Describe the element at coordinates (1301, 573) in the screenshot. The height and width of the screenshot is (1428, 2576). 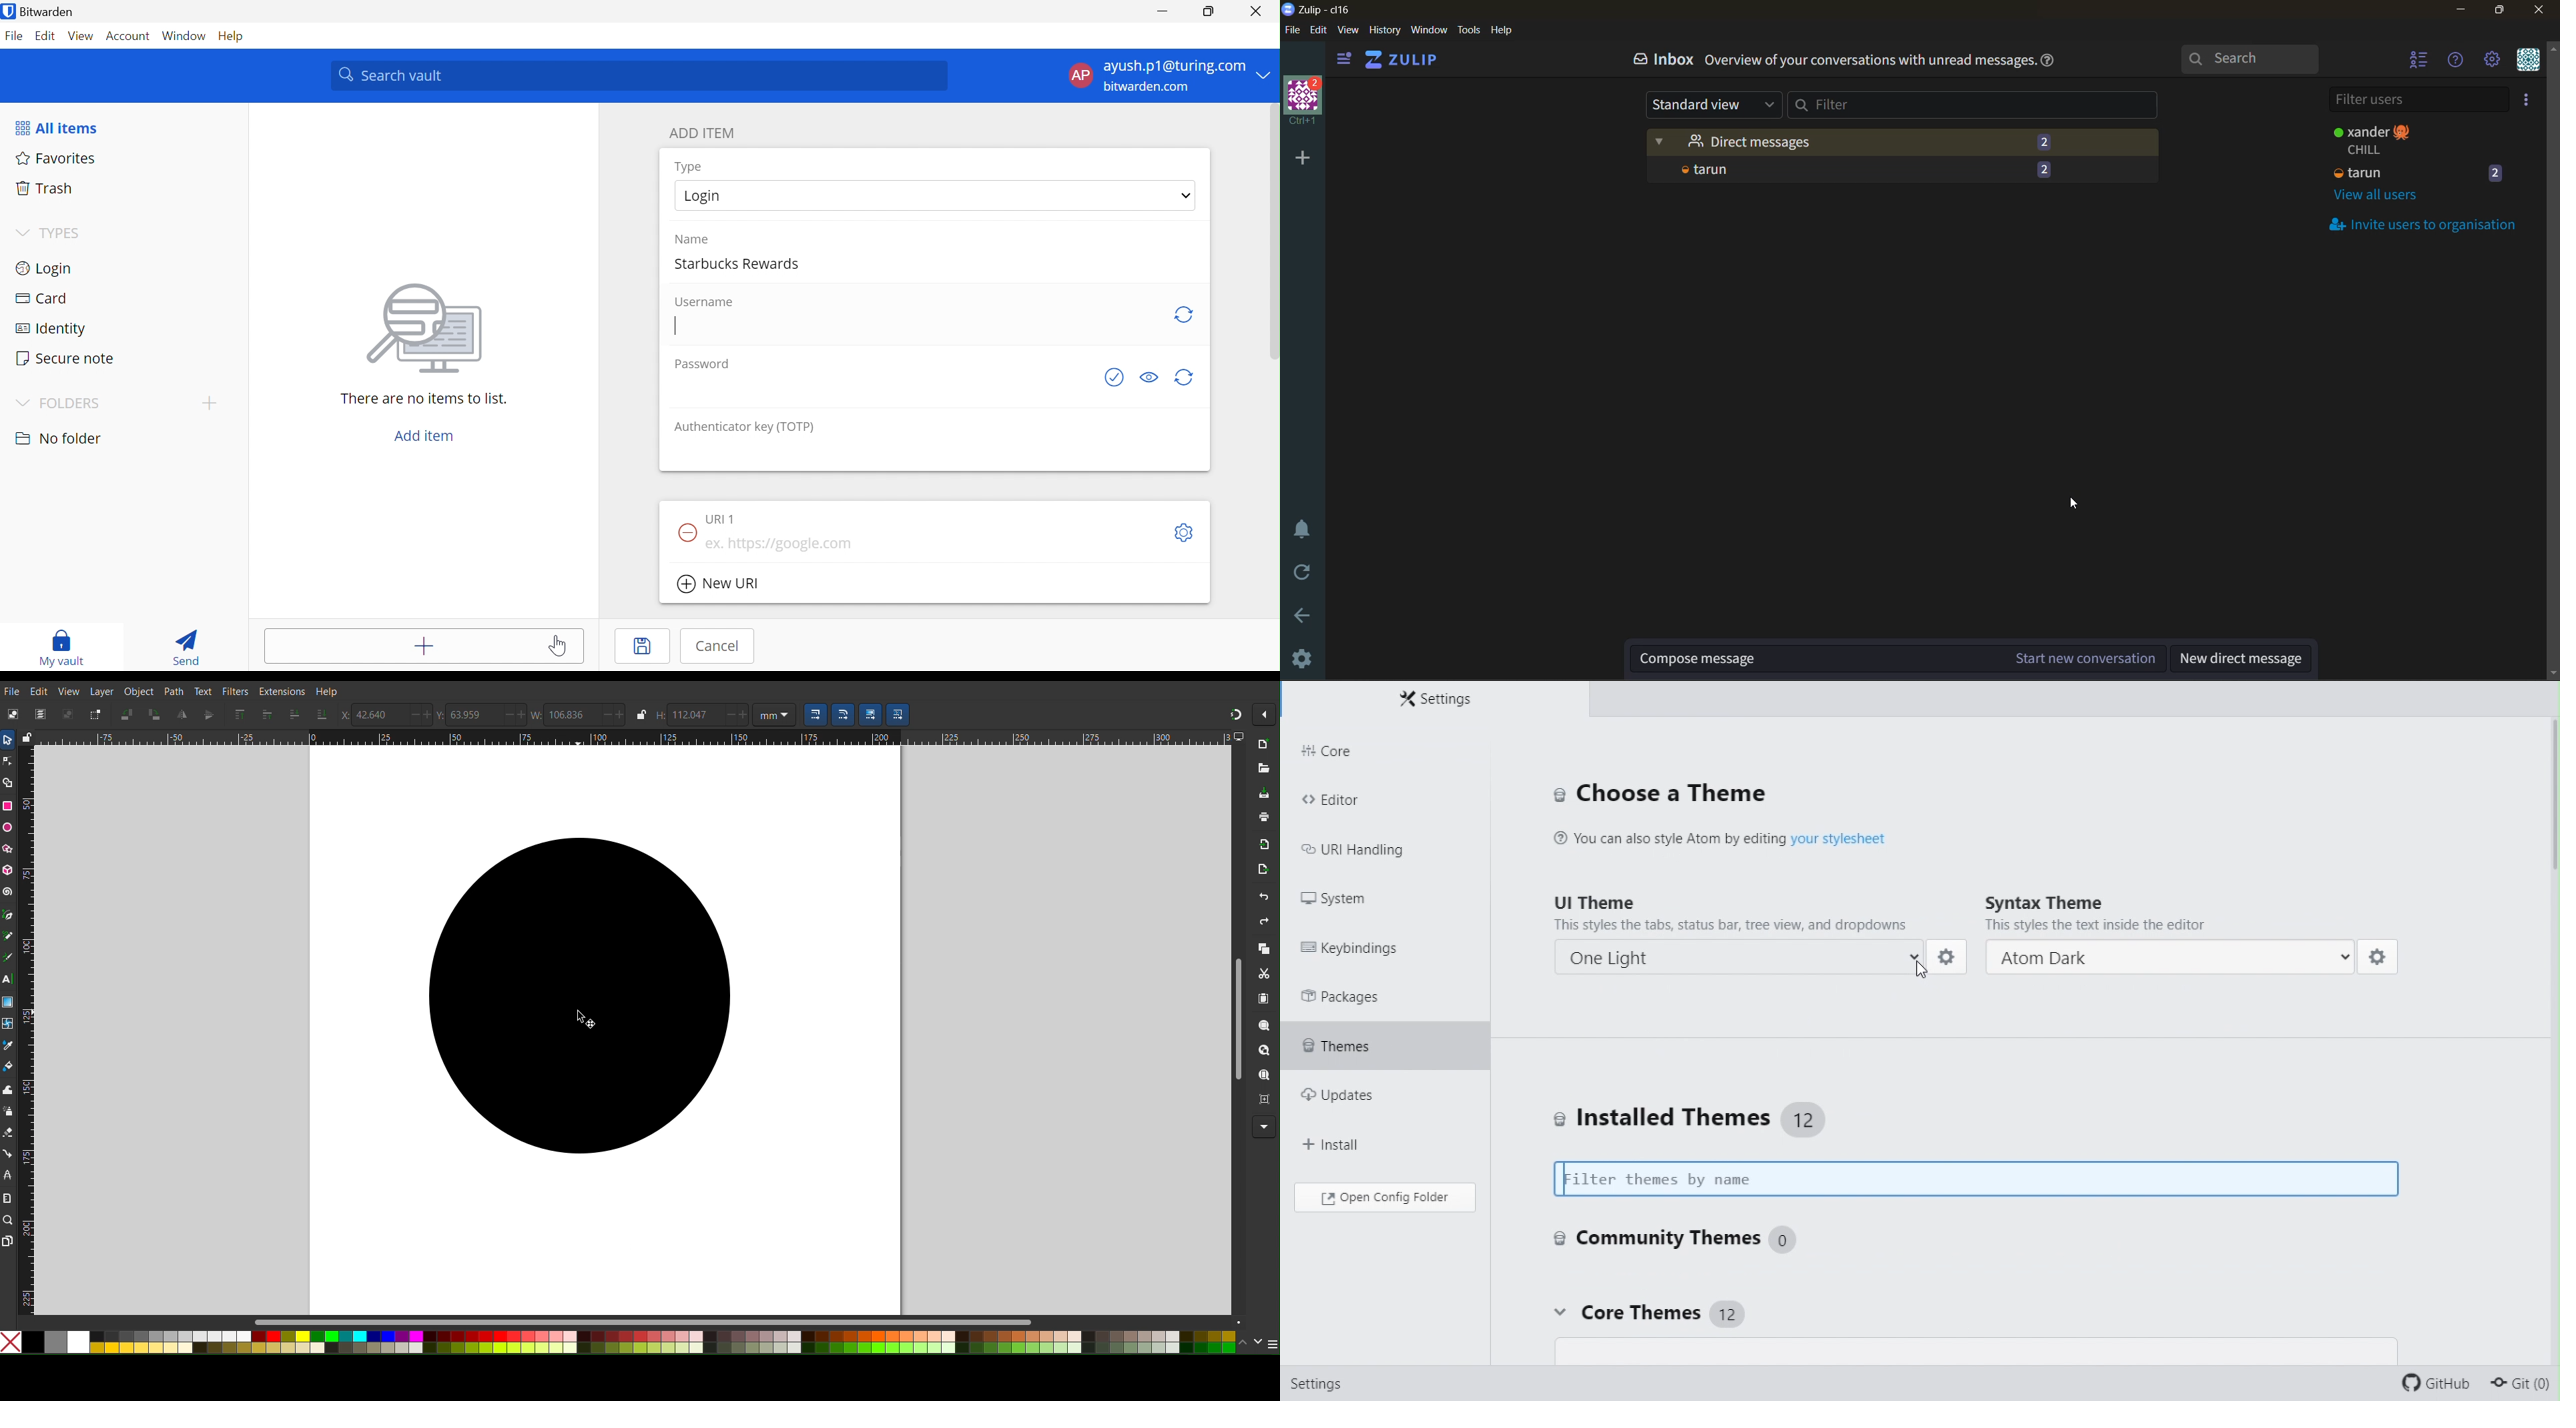
I see `reload` at that location.